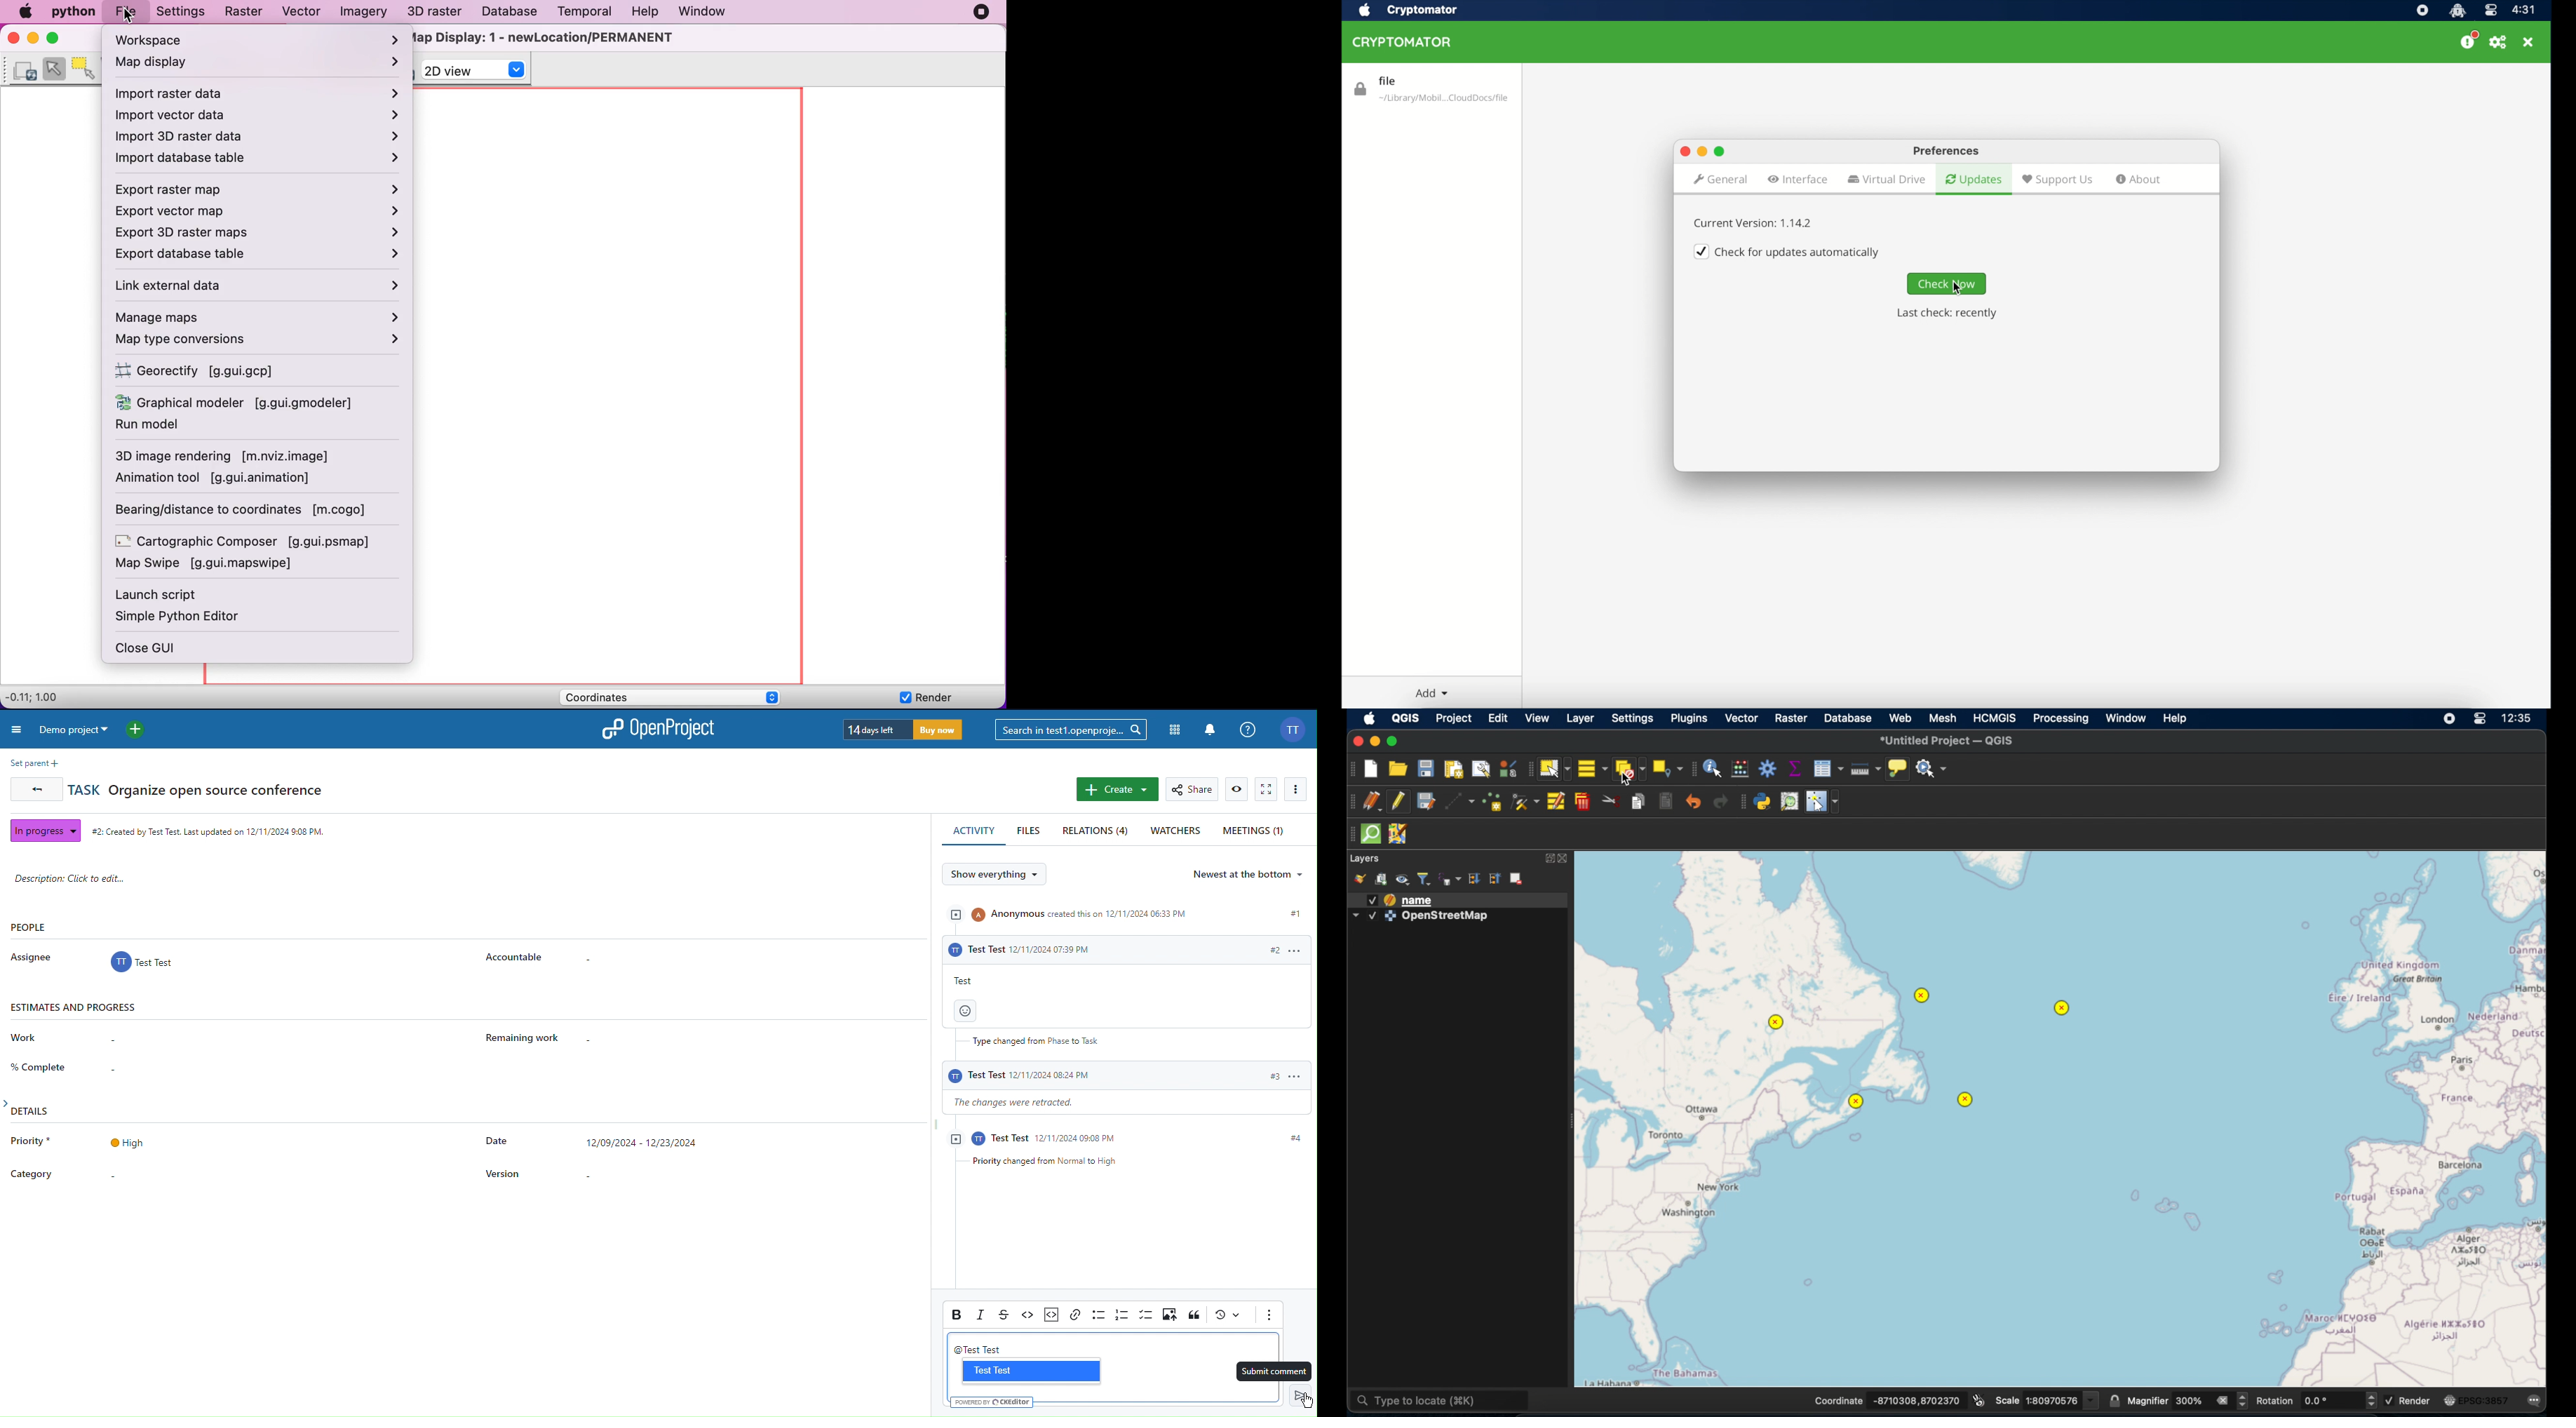 The width and height of the screenshot is (2576, 1428). Describe the element at coordinates (1366, 10) in the screenshot. I see `apple icon` at that location.